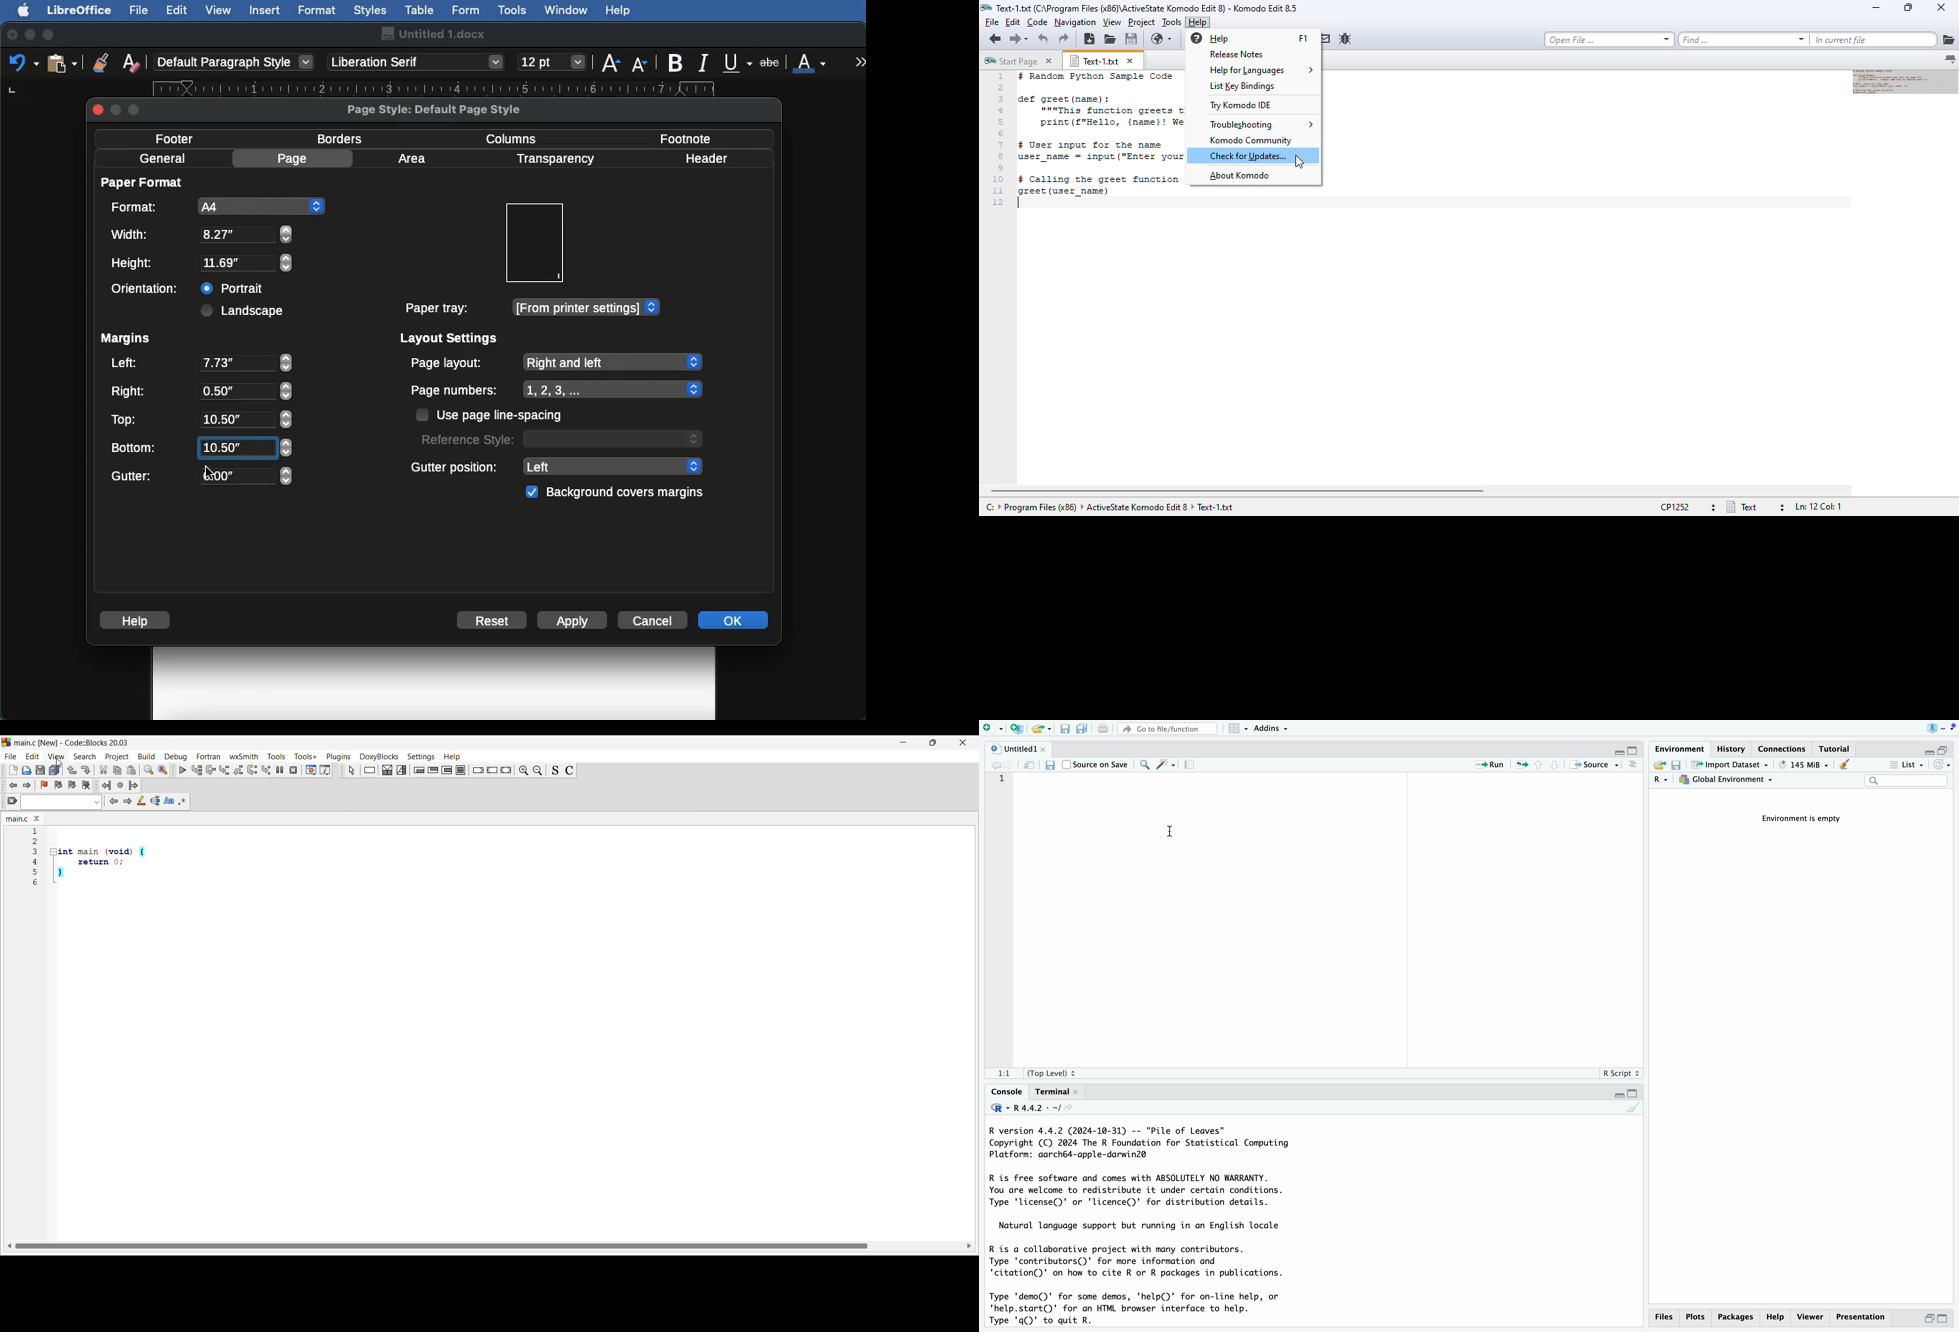 The image size is (1960, 1344). Describe the element at coordinates (163, 158) in the screenshot. I see `General` at that location.